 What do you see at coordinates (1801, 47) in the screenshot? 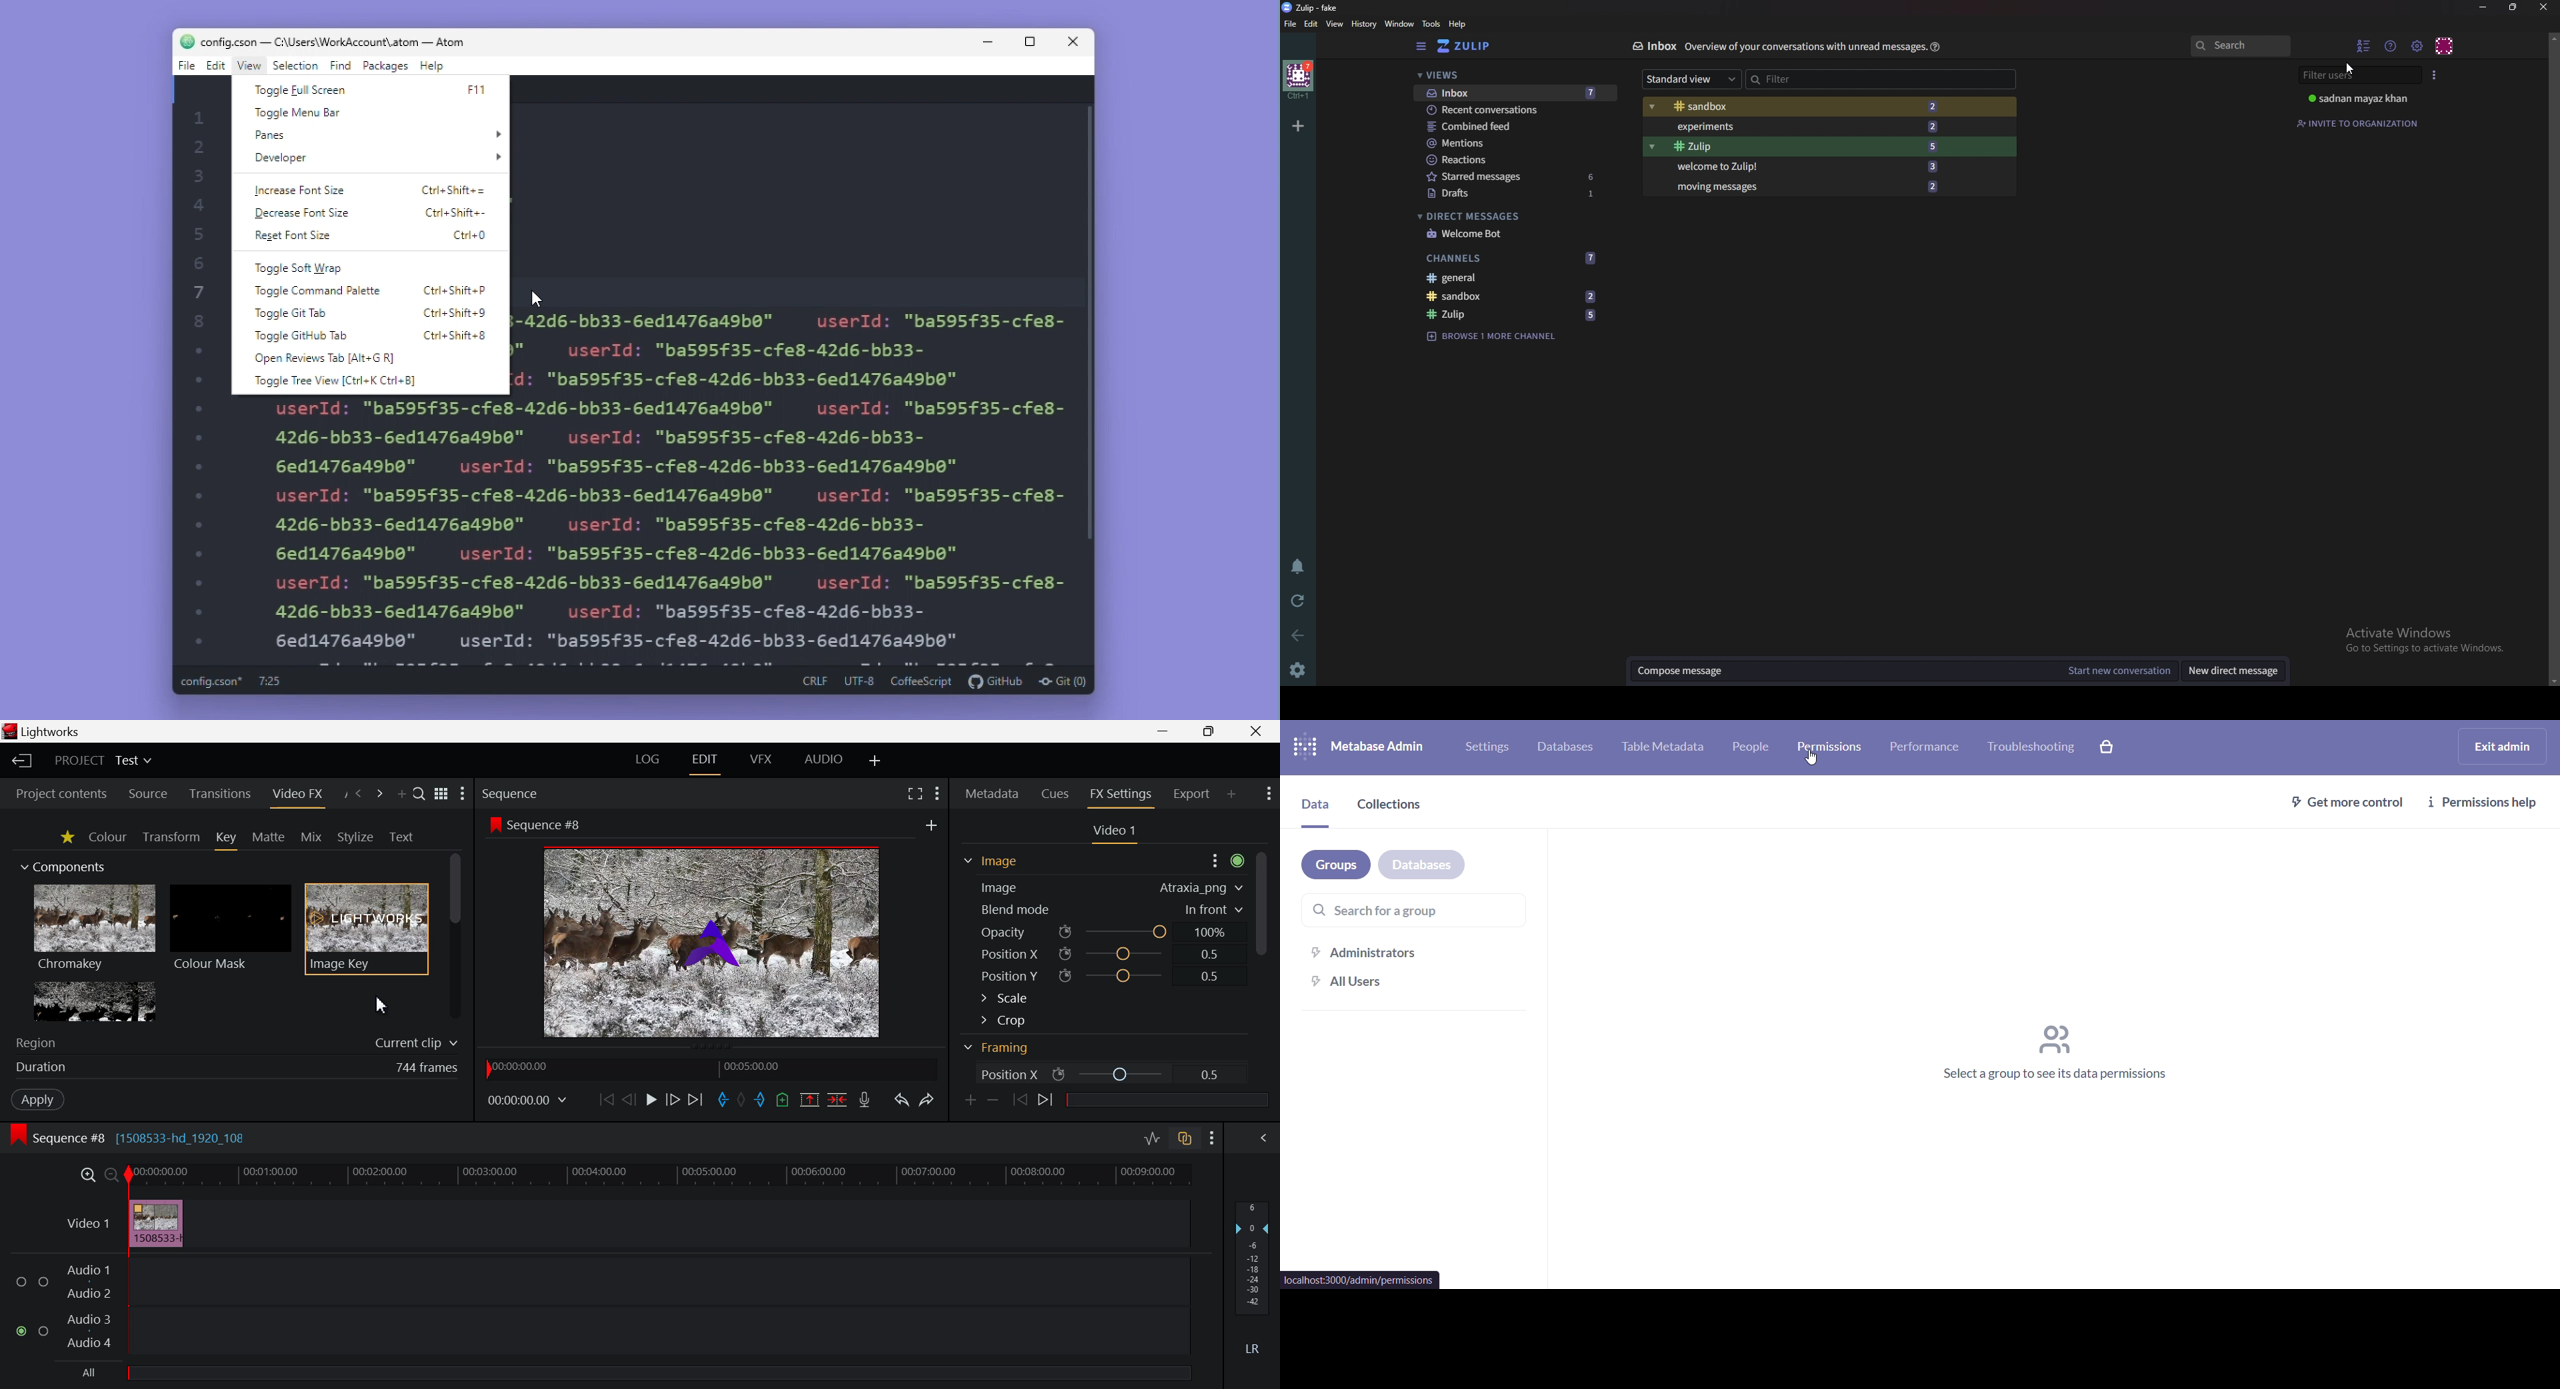
I see `Info` at bounding box center [1801, 47].